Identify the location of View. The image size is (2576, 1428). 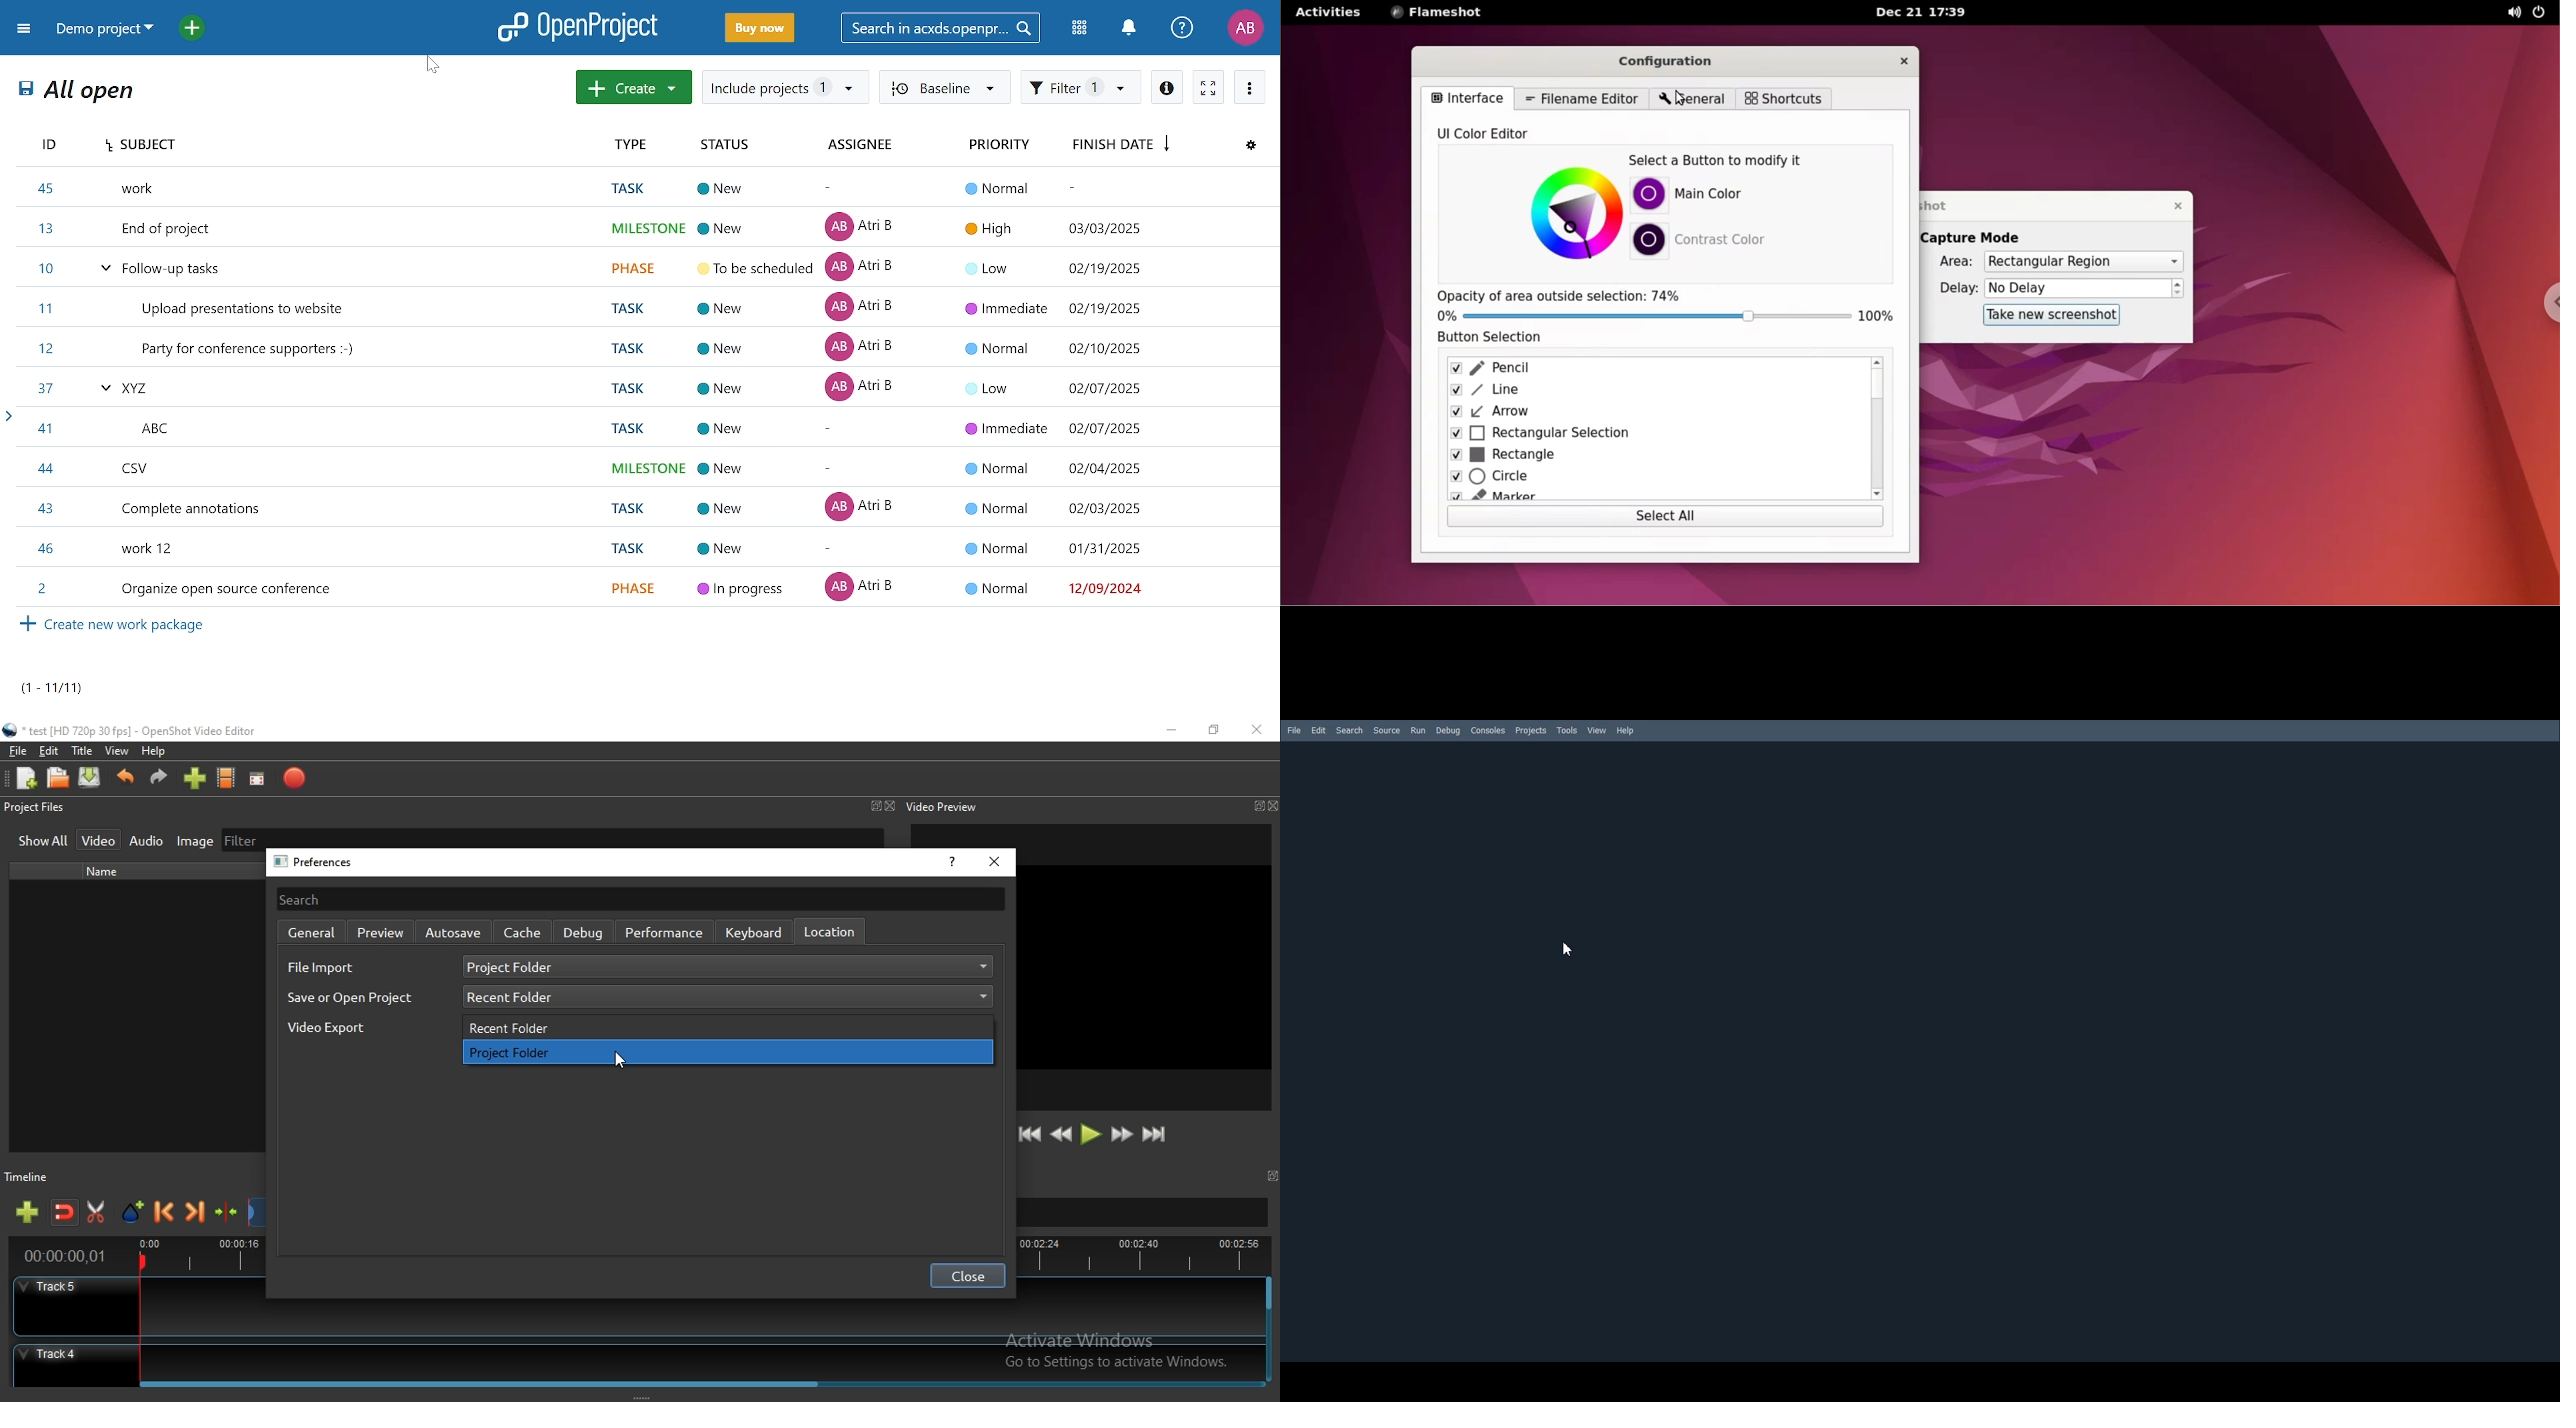
(1596, 730).